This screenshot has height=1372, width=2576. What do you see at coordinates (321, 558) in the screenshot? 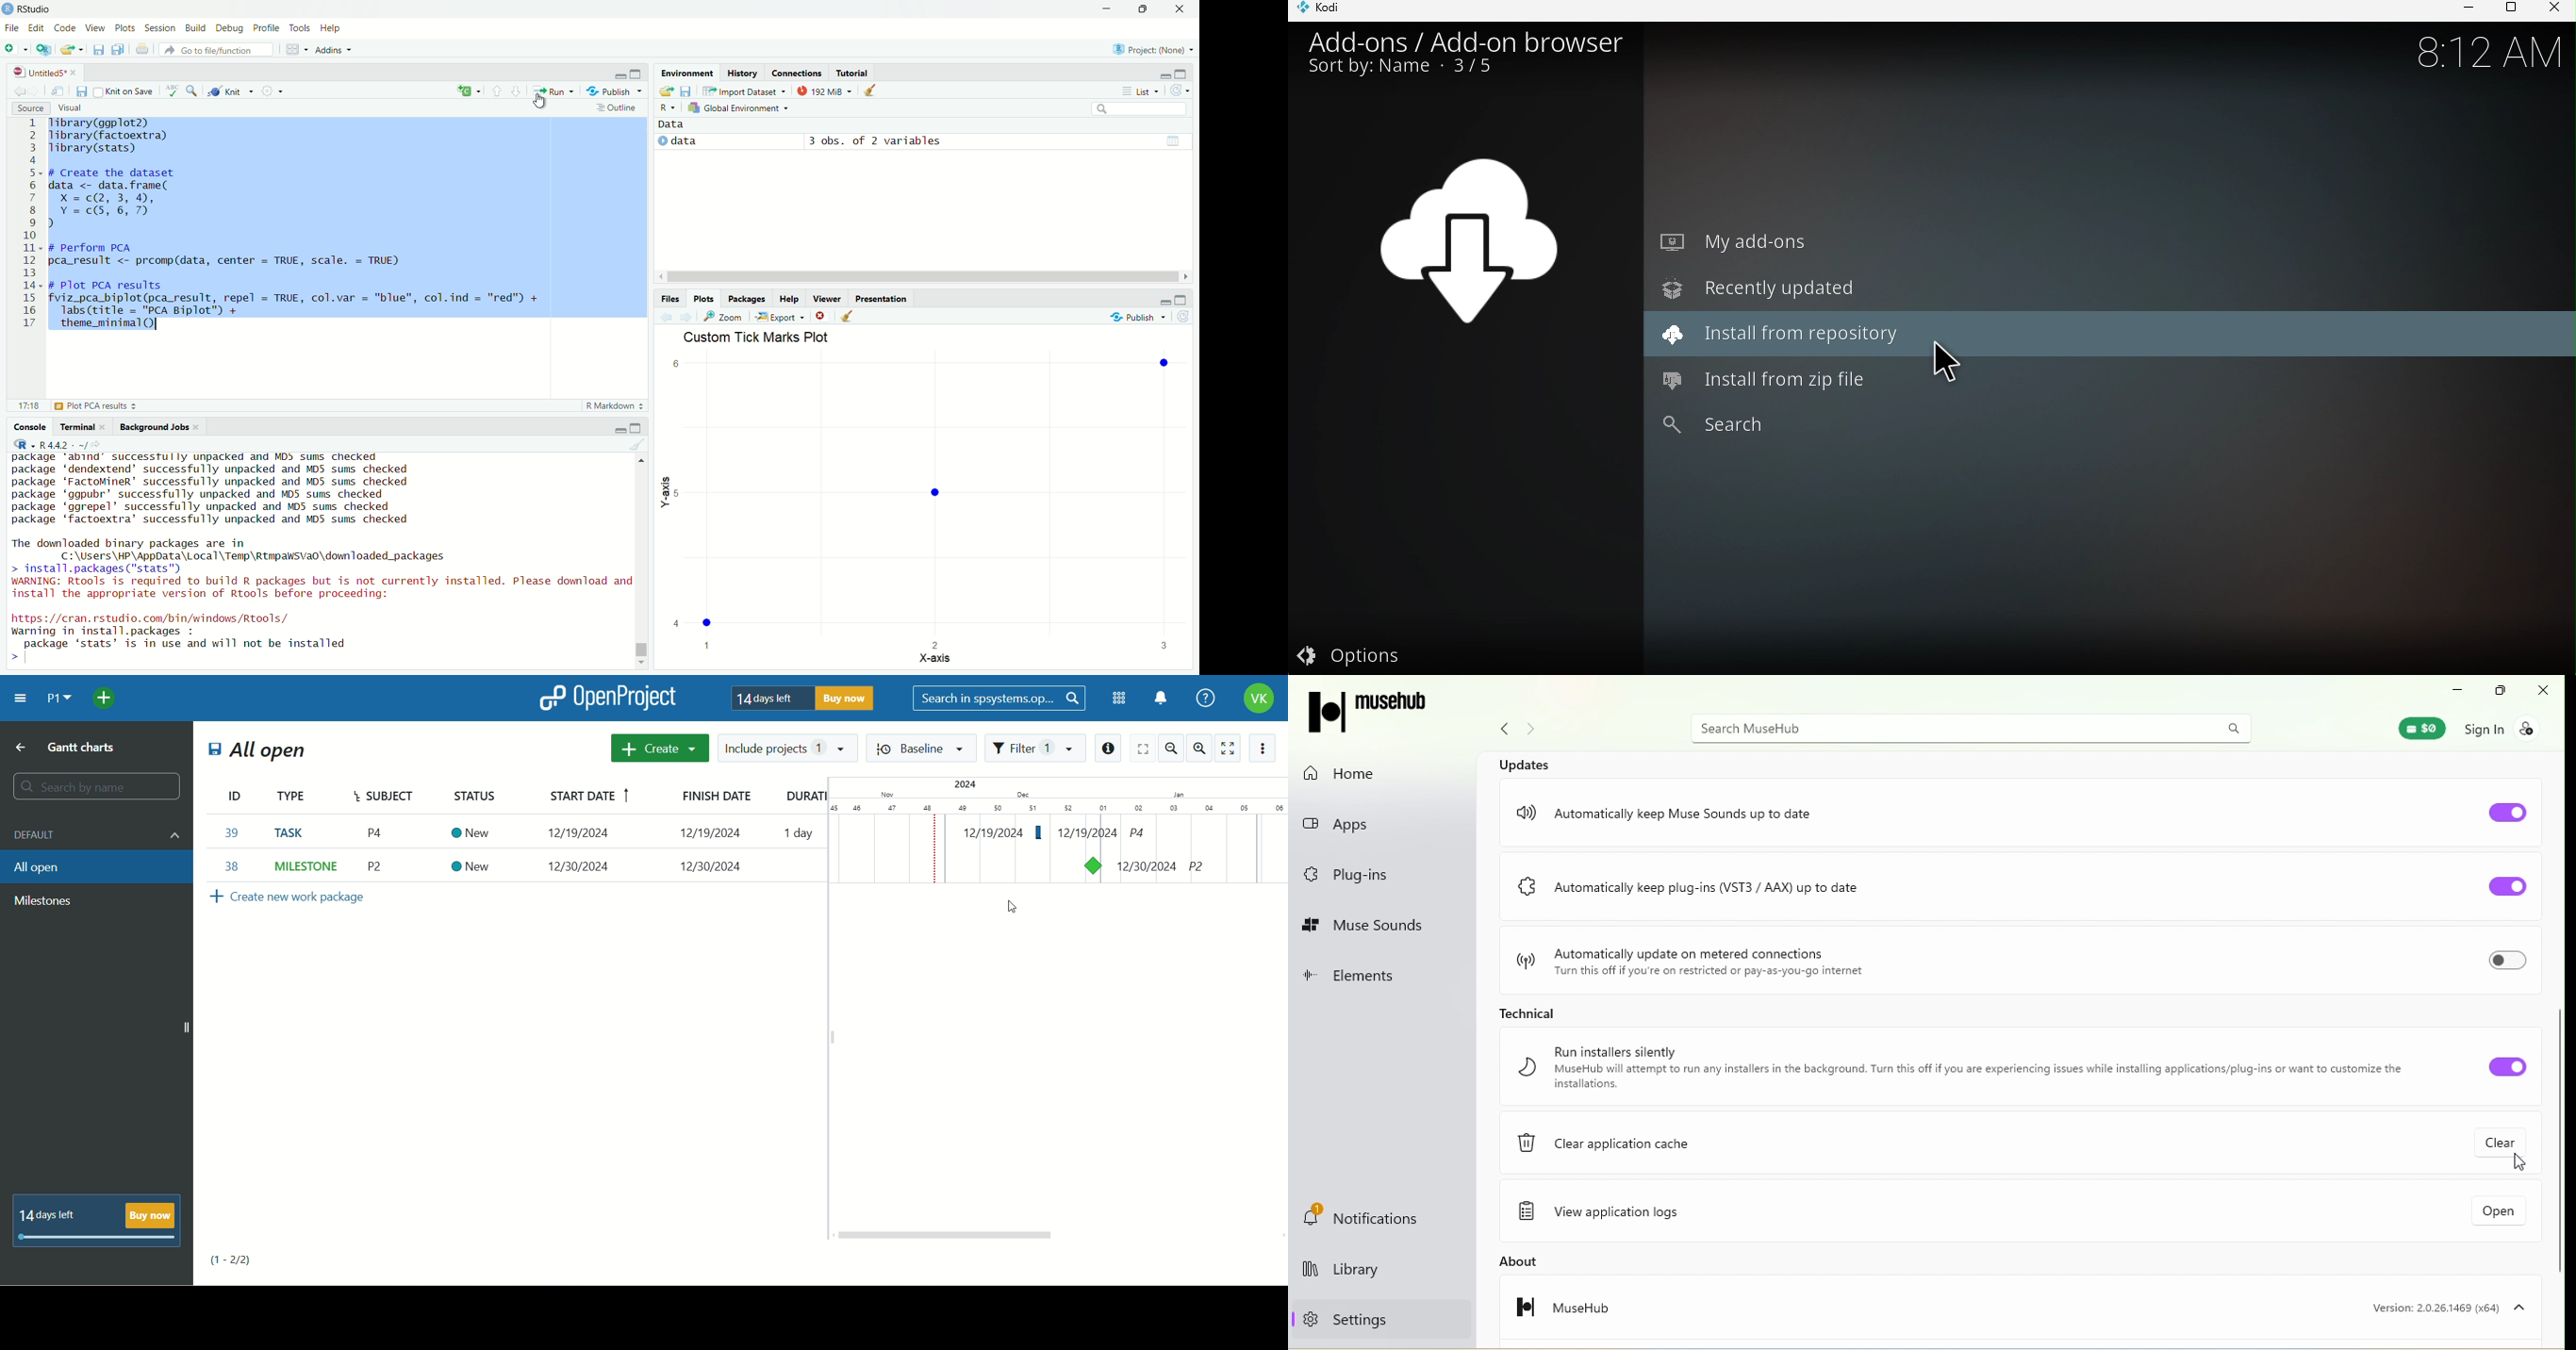
I see `package abind  successtully unpacked and MD> sums checked
package ‘dendextend’ successfully unpacked and MD5 sums checked
package ‘FactoMineR’ successfully unpacked and MD5 sums checked
package ‘ggpubr’ successfully unpacked and MD5 sums checked
package ‘ggrepel’ successfully unpacked and MD5 sums checked
package ‘factoextra’ successfully unpacked and MD5 sums checked
The downloaded binary packages are in
C:\Users\HP\AppData\Local\Temp\RtmpawSva0o\downloaded_packages

> install.packages ("stats")
WARNING: Rtools is required to build R packages but is not currently installed. Please download and
install the appropriate version of Rtools before proceeding:
https://cran.rstudio.com/bin/windows /Rtools/
warning in install.packages :

package ‘stats’ is in use and will not be installed
>` at bounding box center [321, 558].